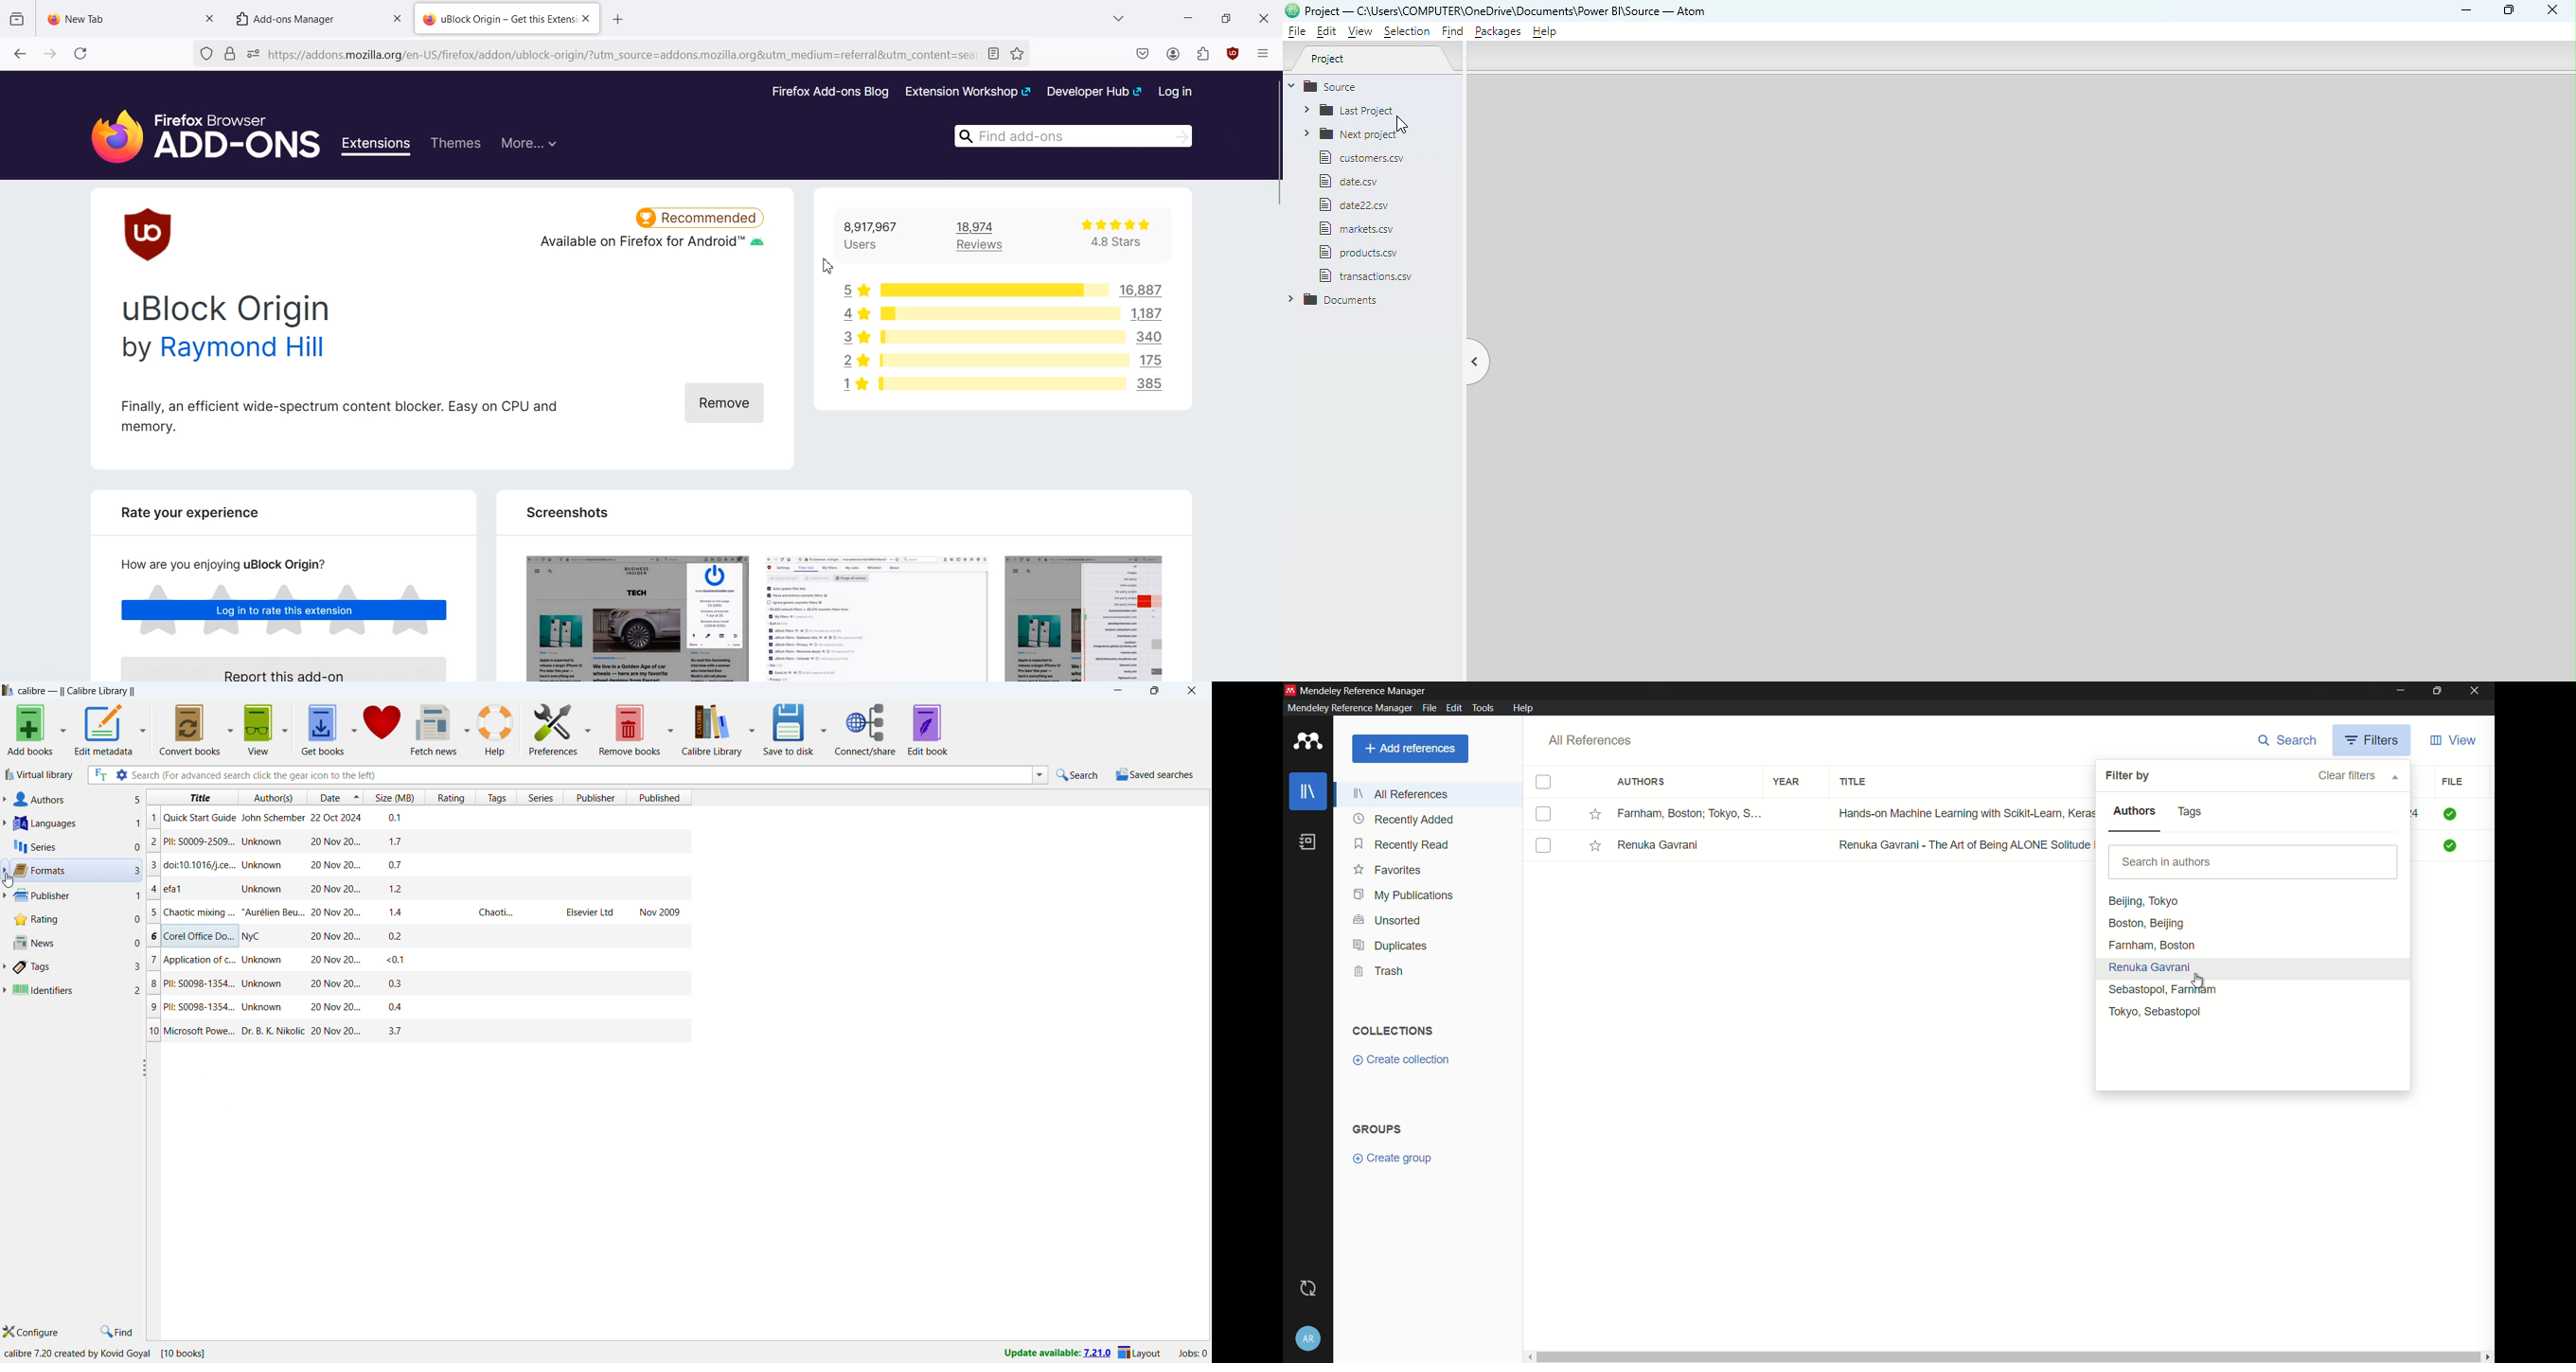  Describe the element at coordinates (2450, 846) in the screenshot. I see `Check mark` at that location.